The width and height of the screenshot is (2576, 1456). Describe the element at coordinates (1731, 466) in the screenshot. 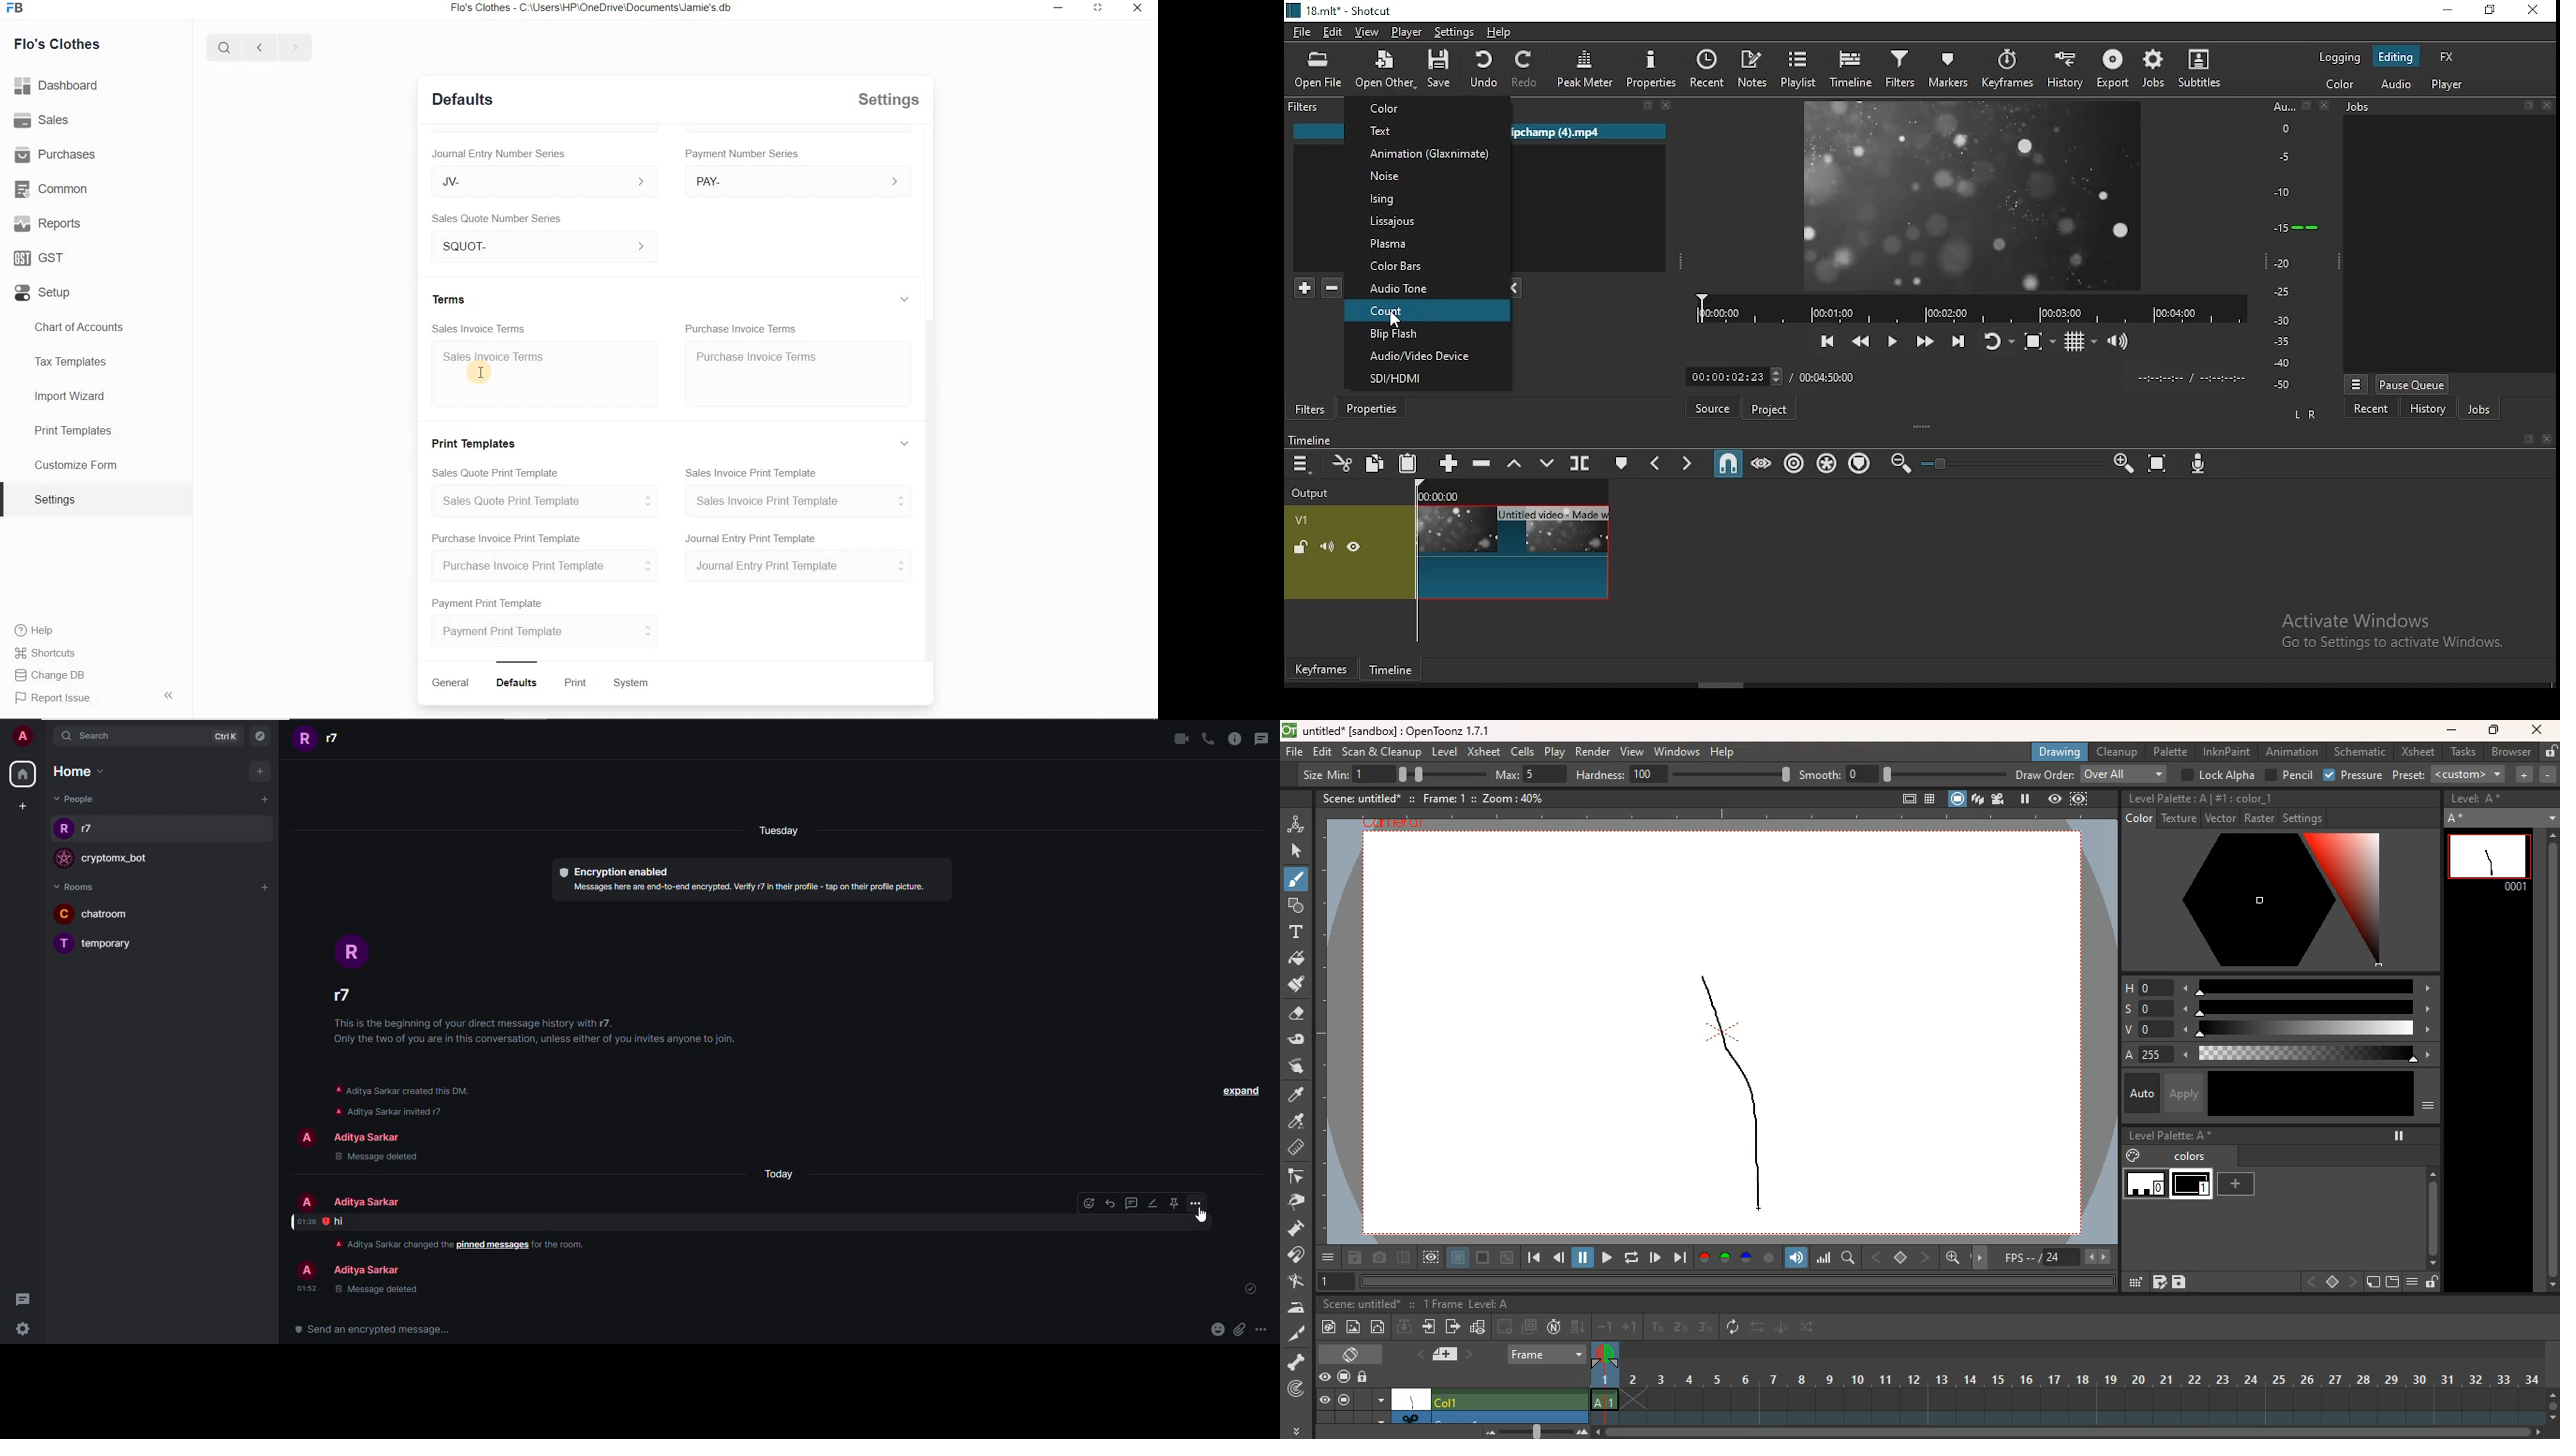

I see `snap` at that location.